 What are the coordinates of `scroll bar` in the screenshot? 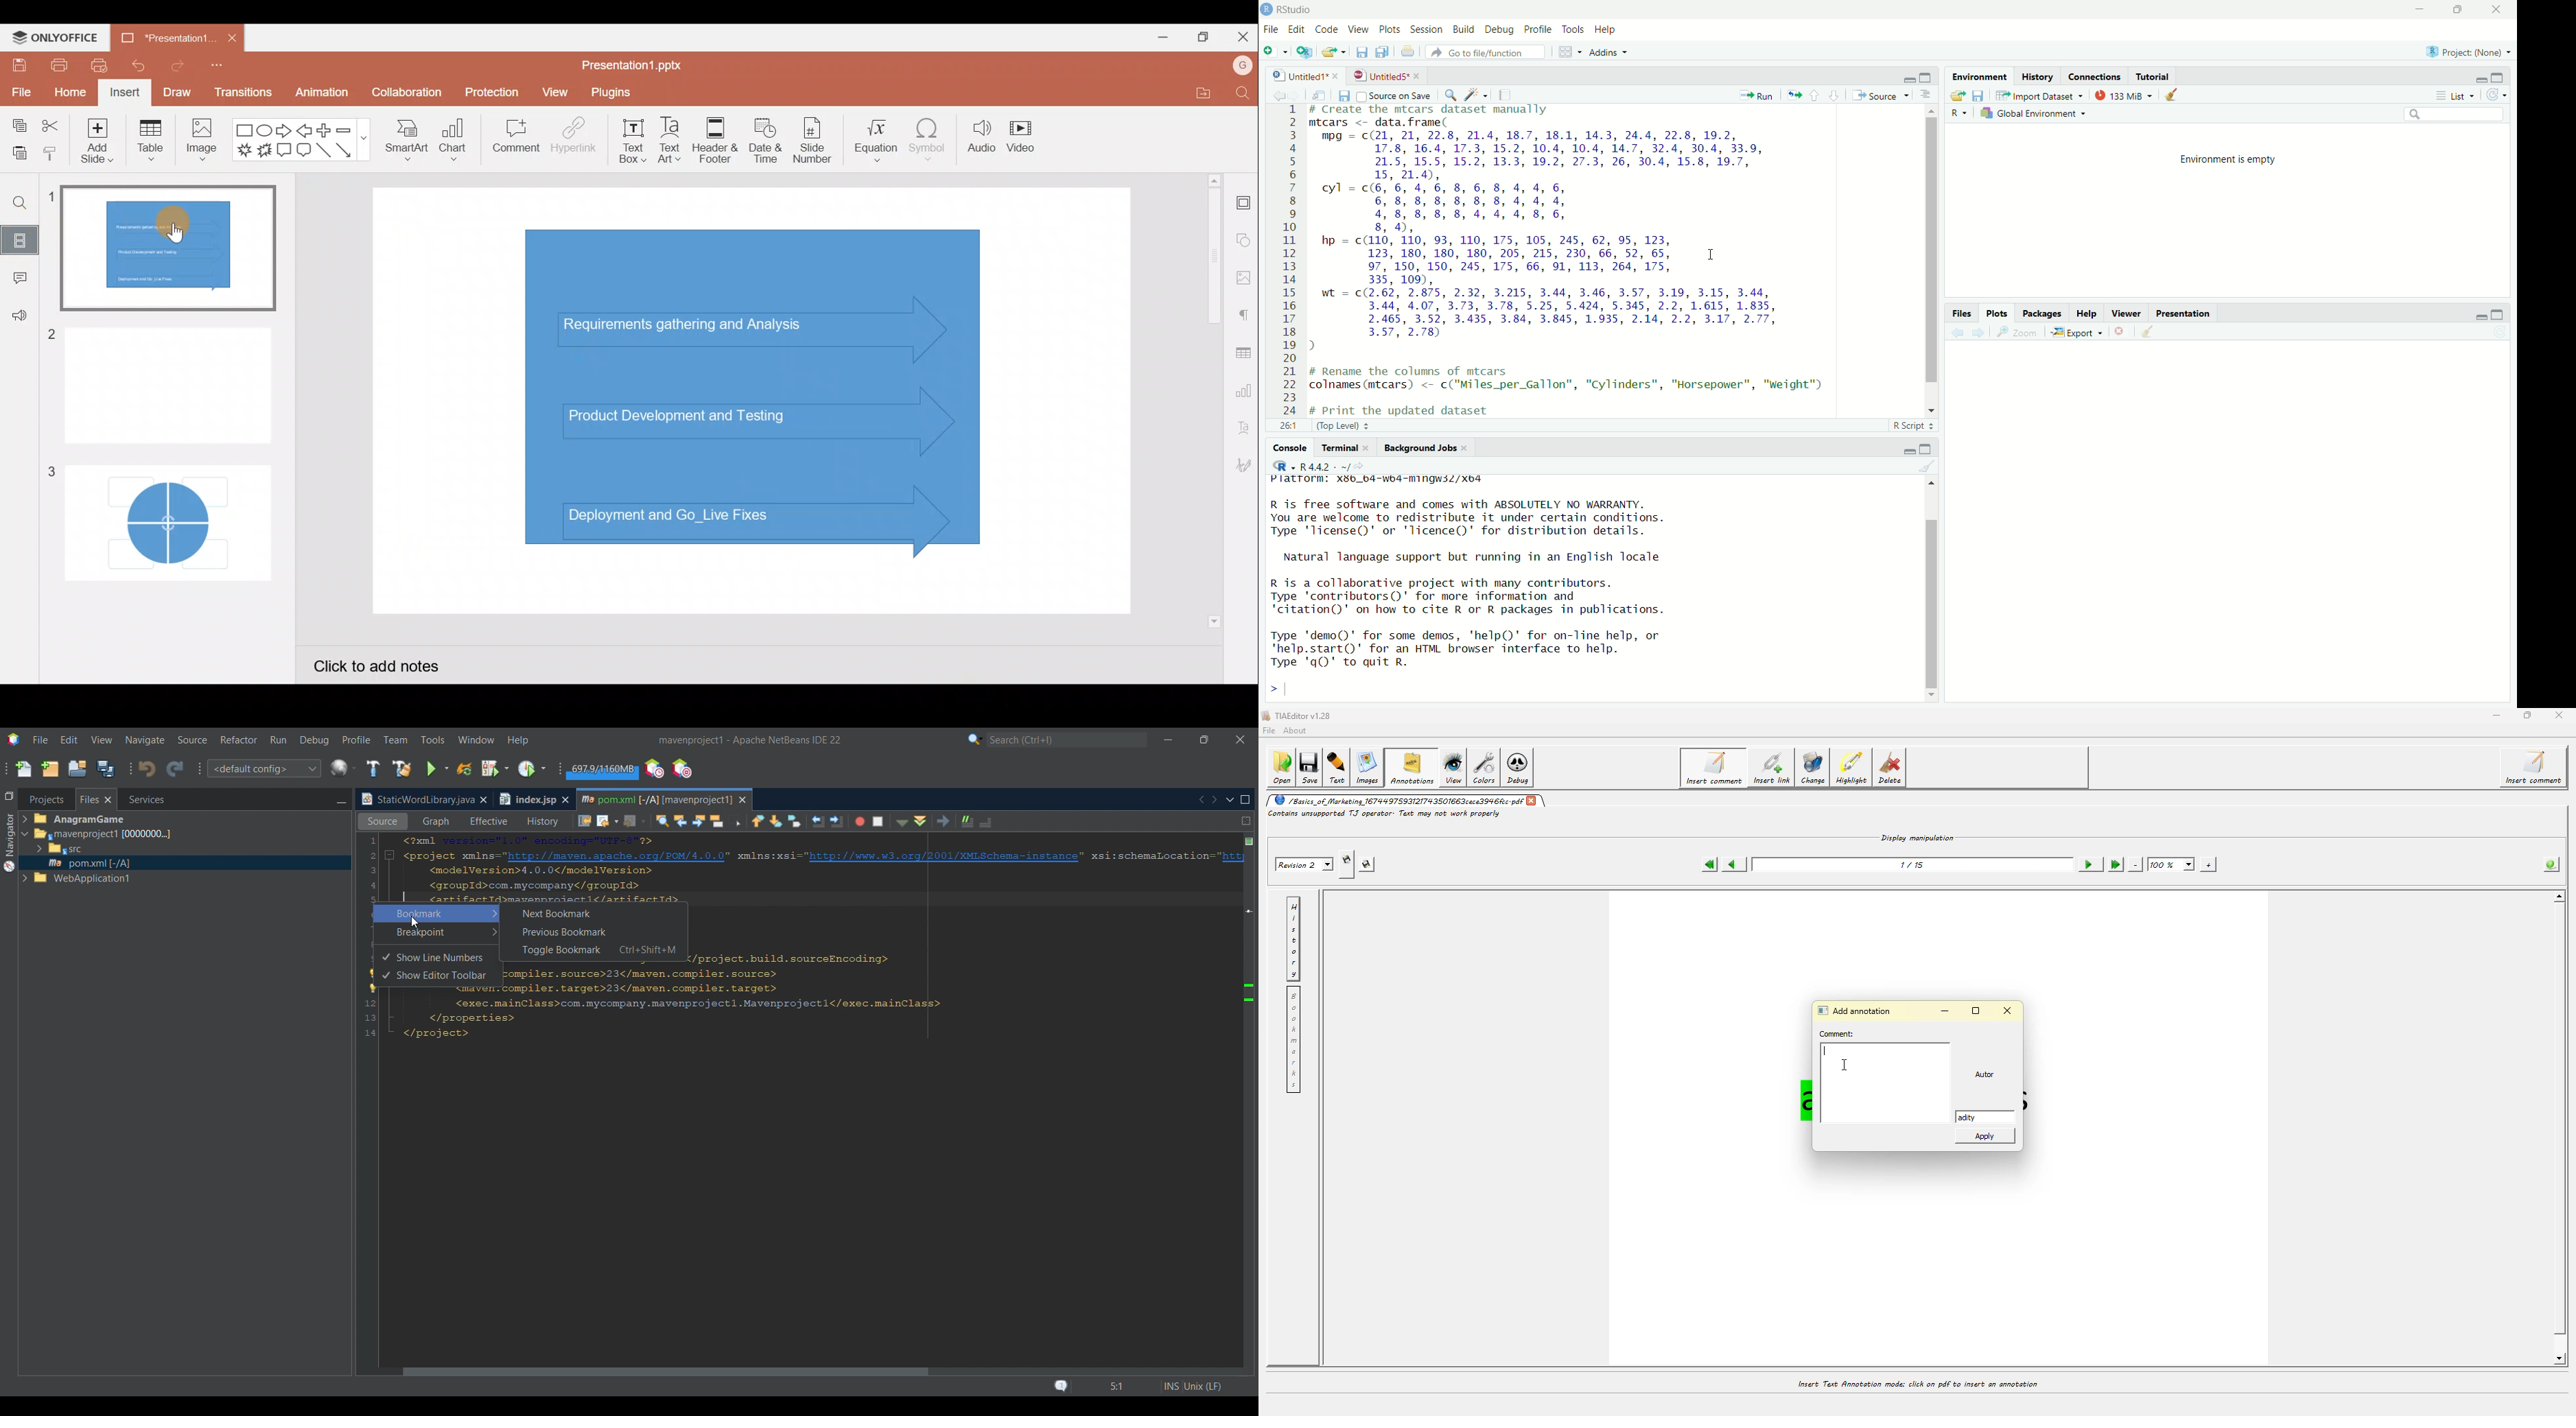 It's located at (2562, 1134).